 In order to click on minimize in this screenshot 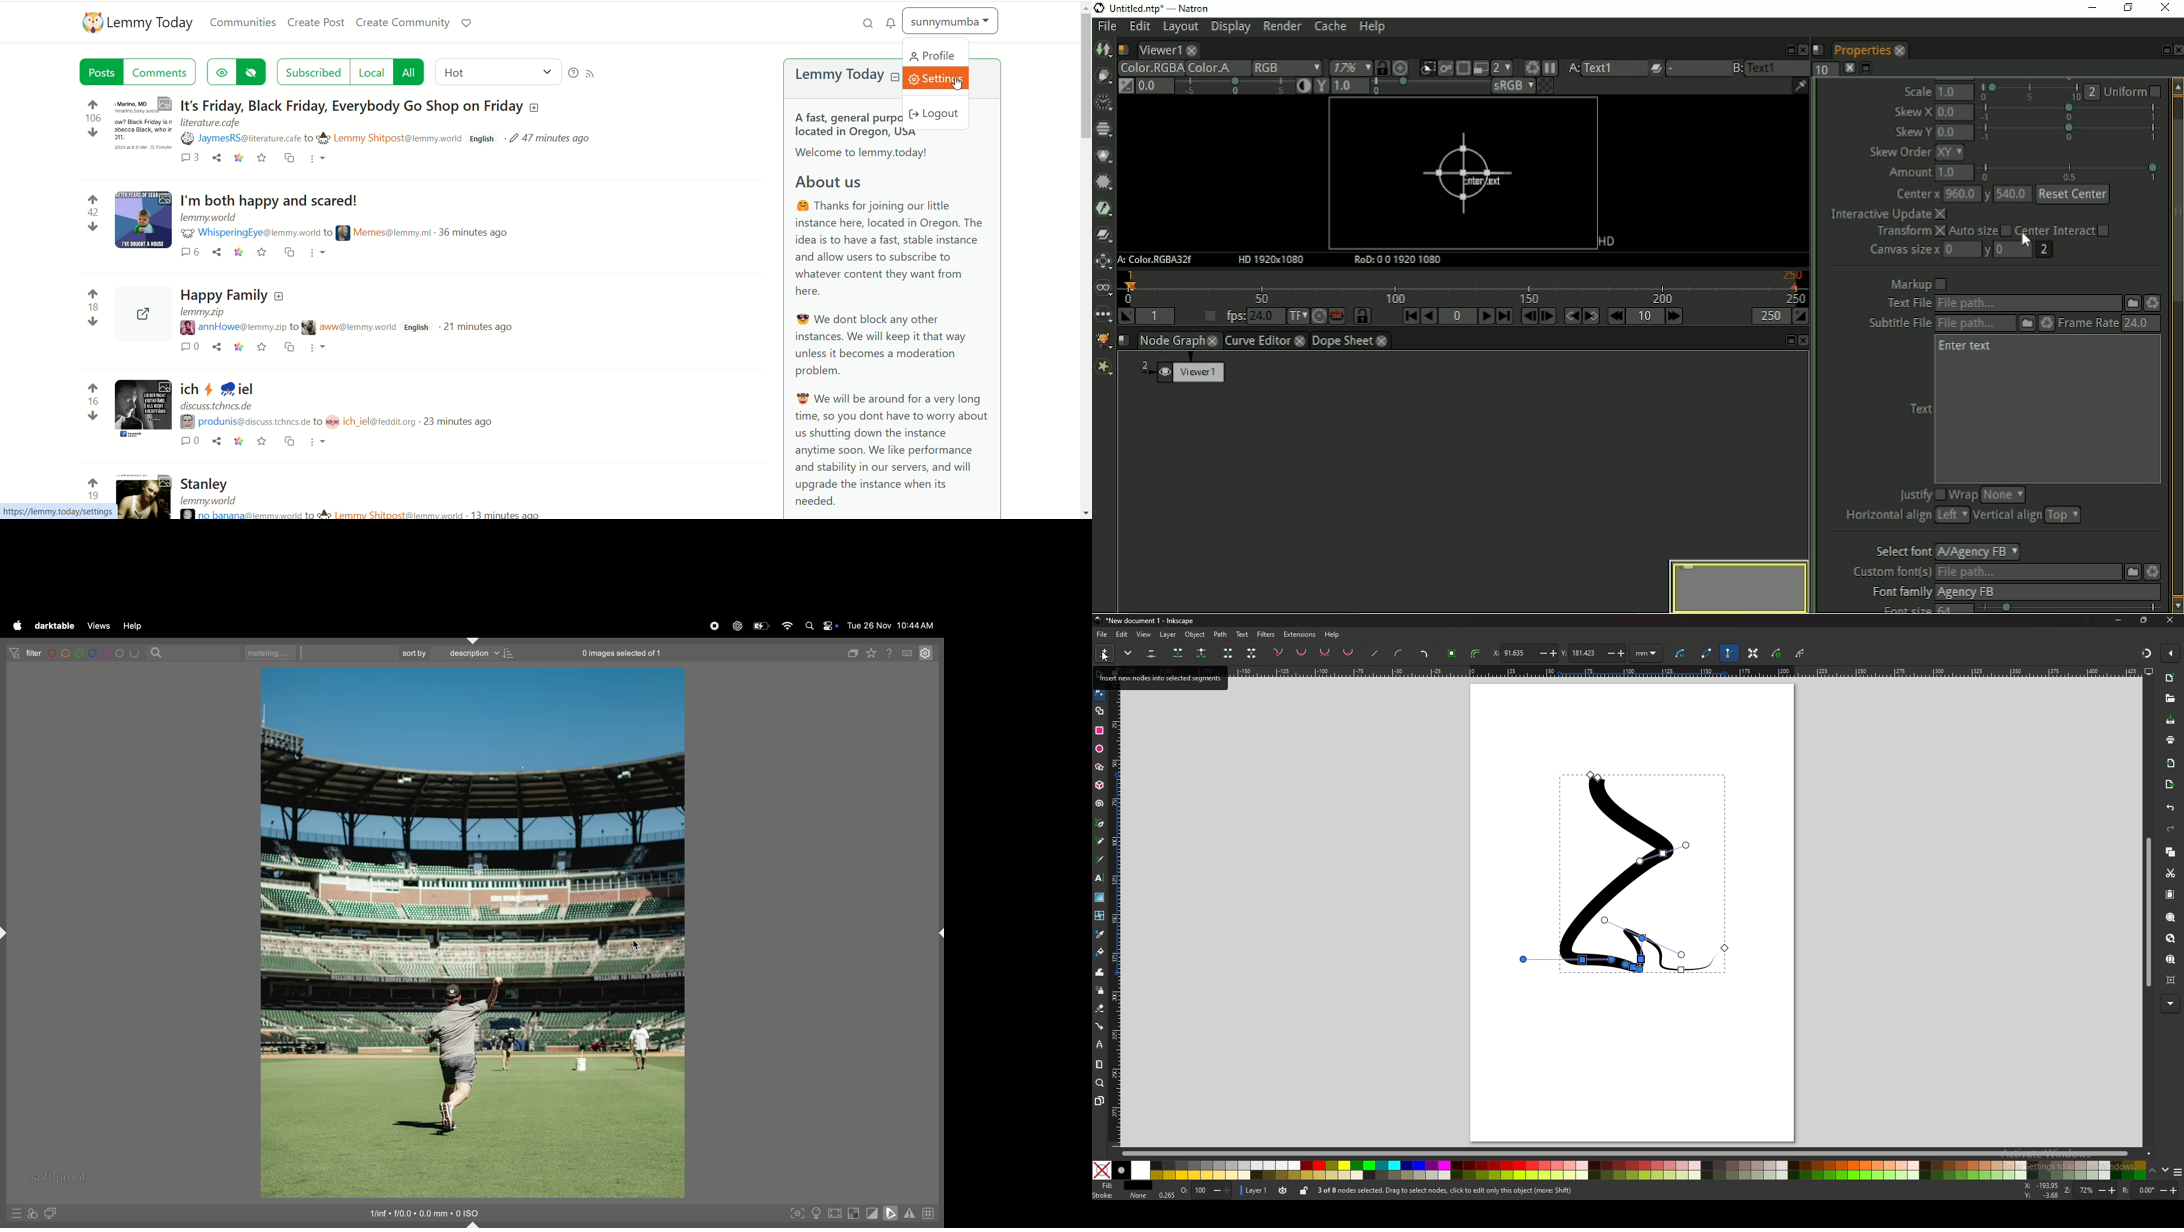, I will do `click(2119, 620)`.